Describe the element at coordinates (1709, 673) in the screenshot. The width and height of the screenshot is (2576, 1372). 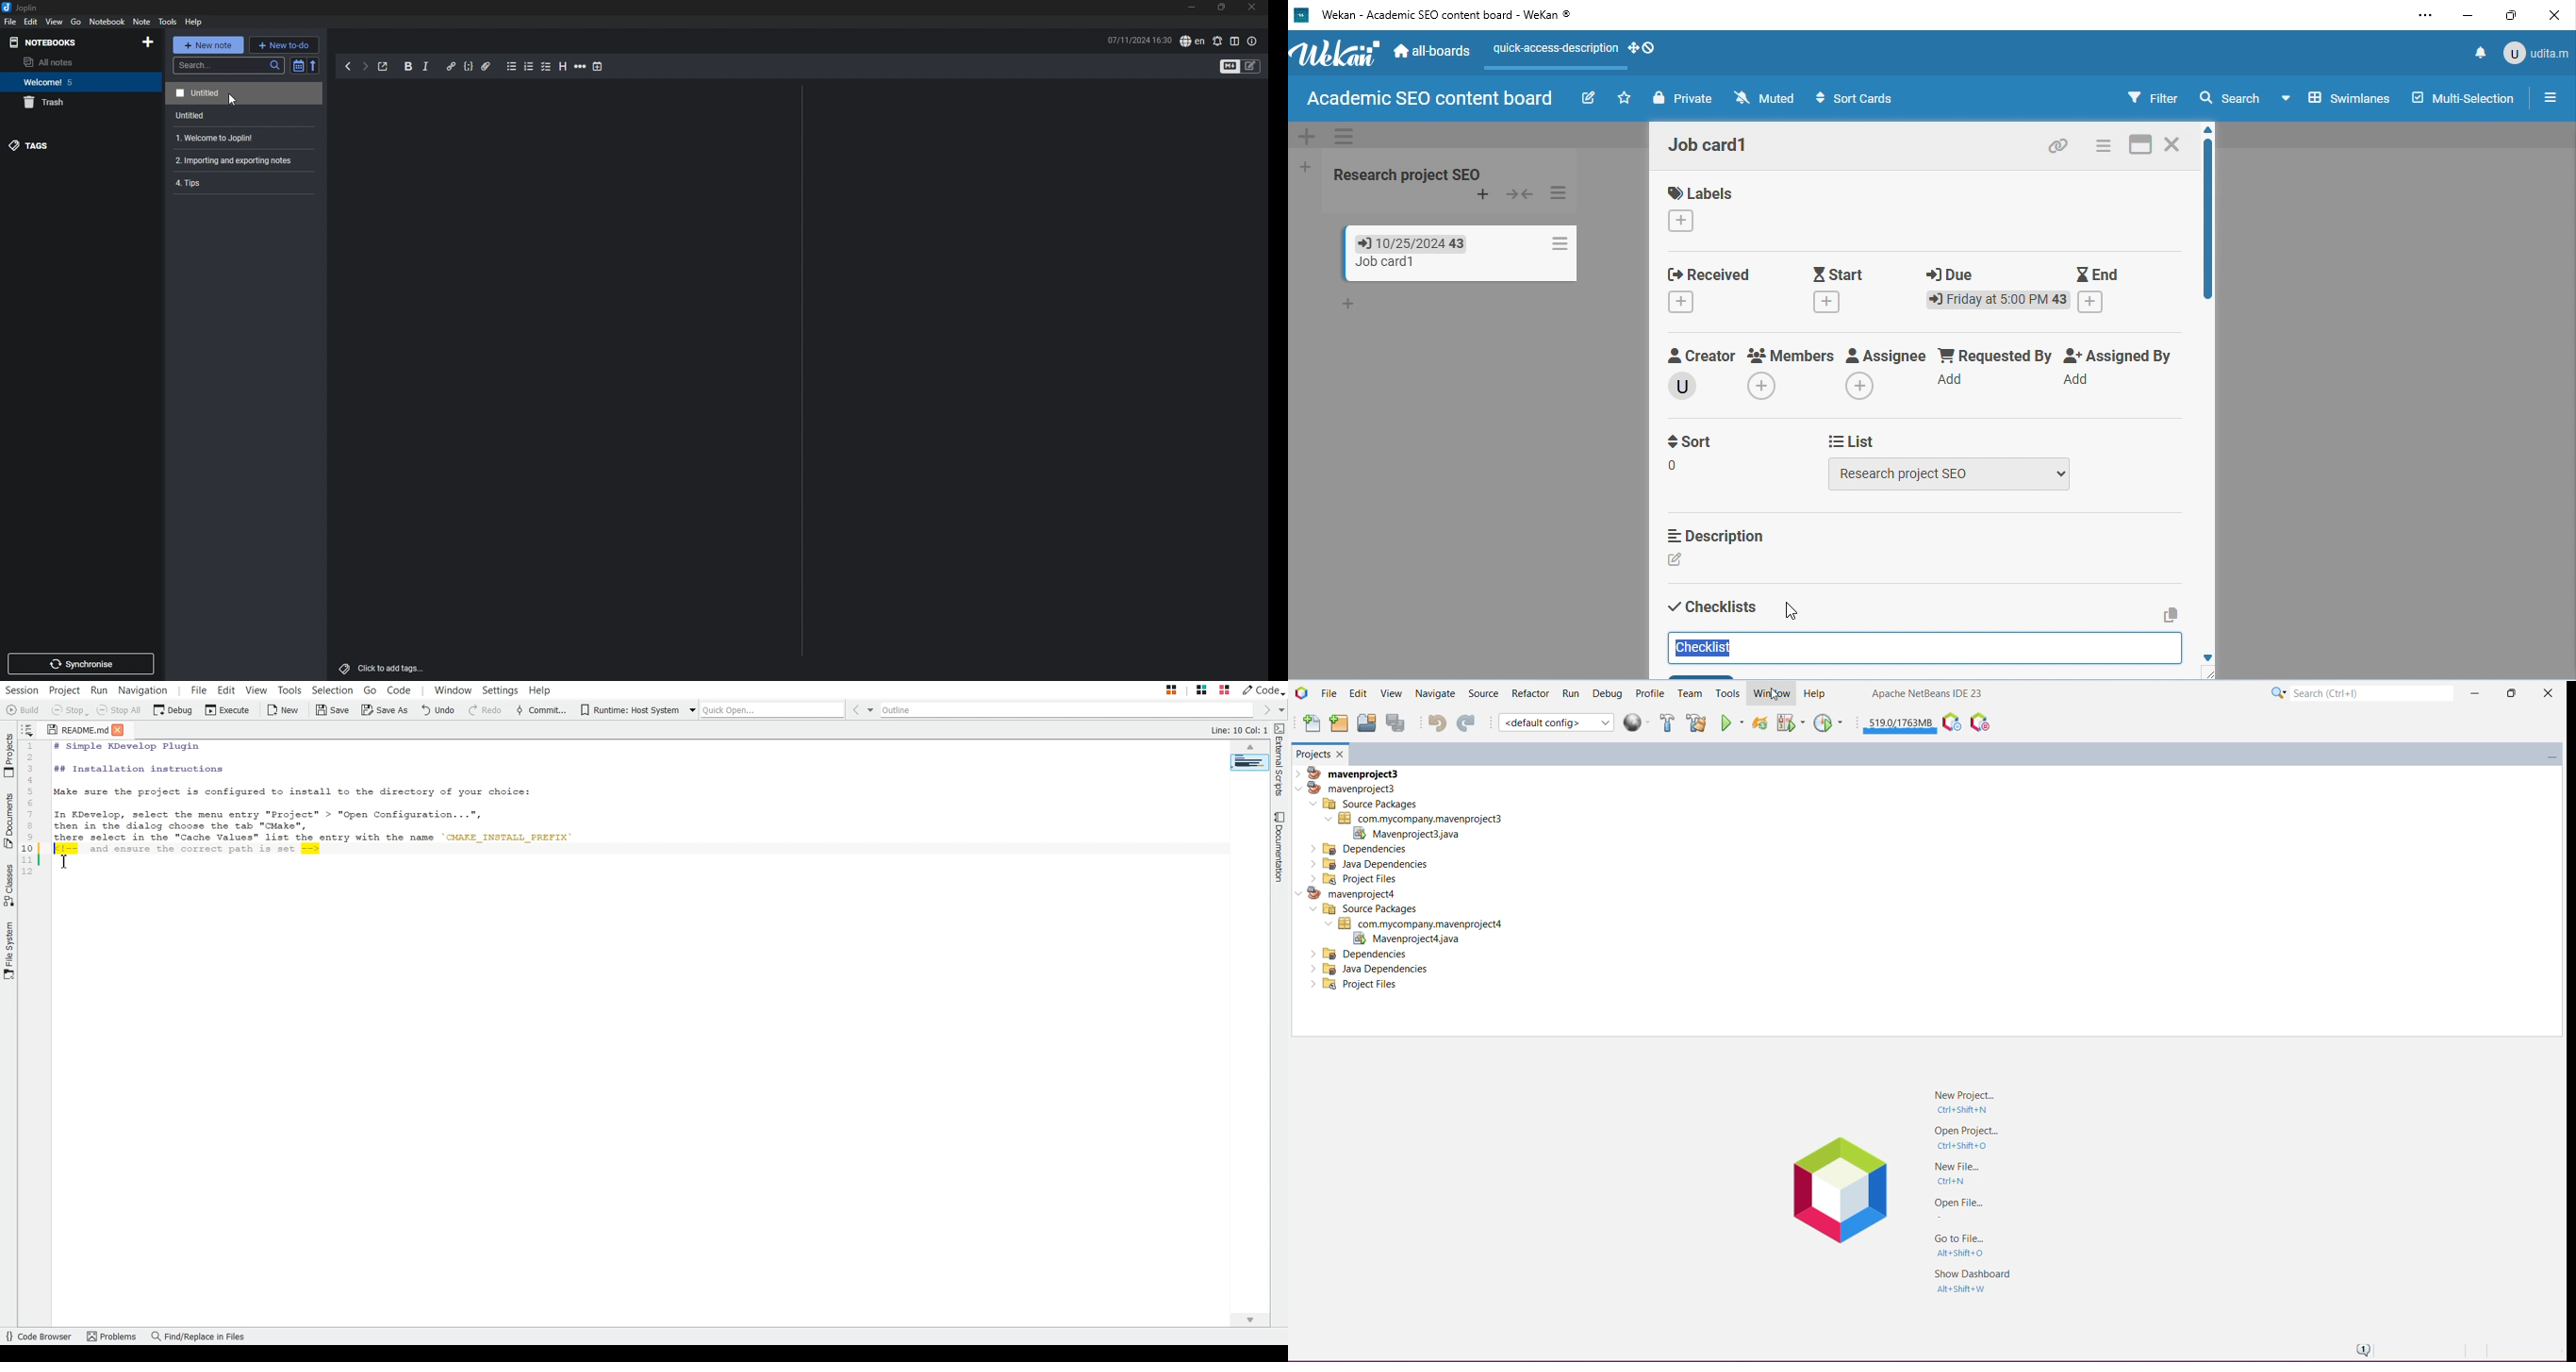
I see `subtasks` at that location.